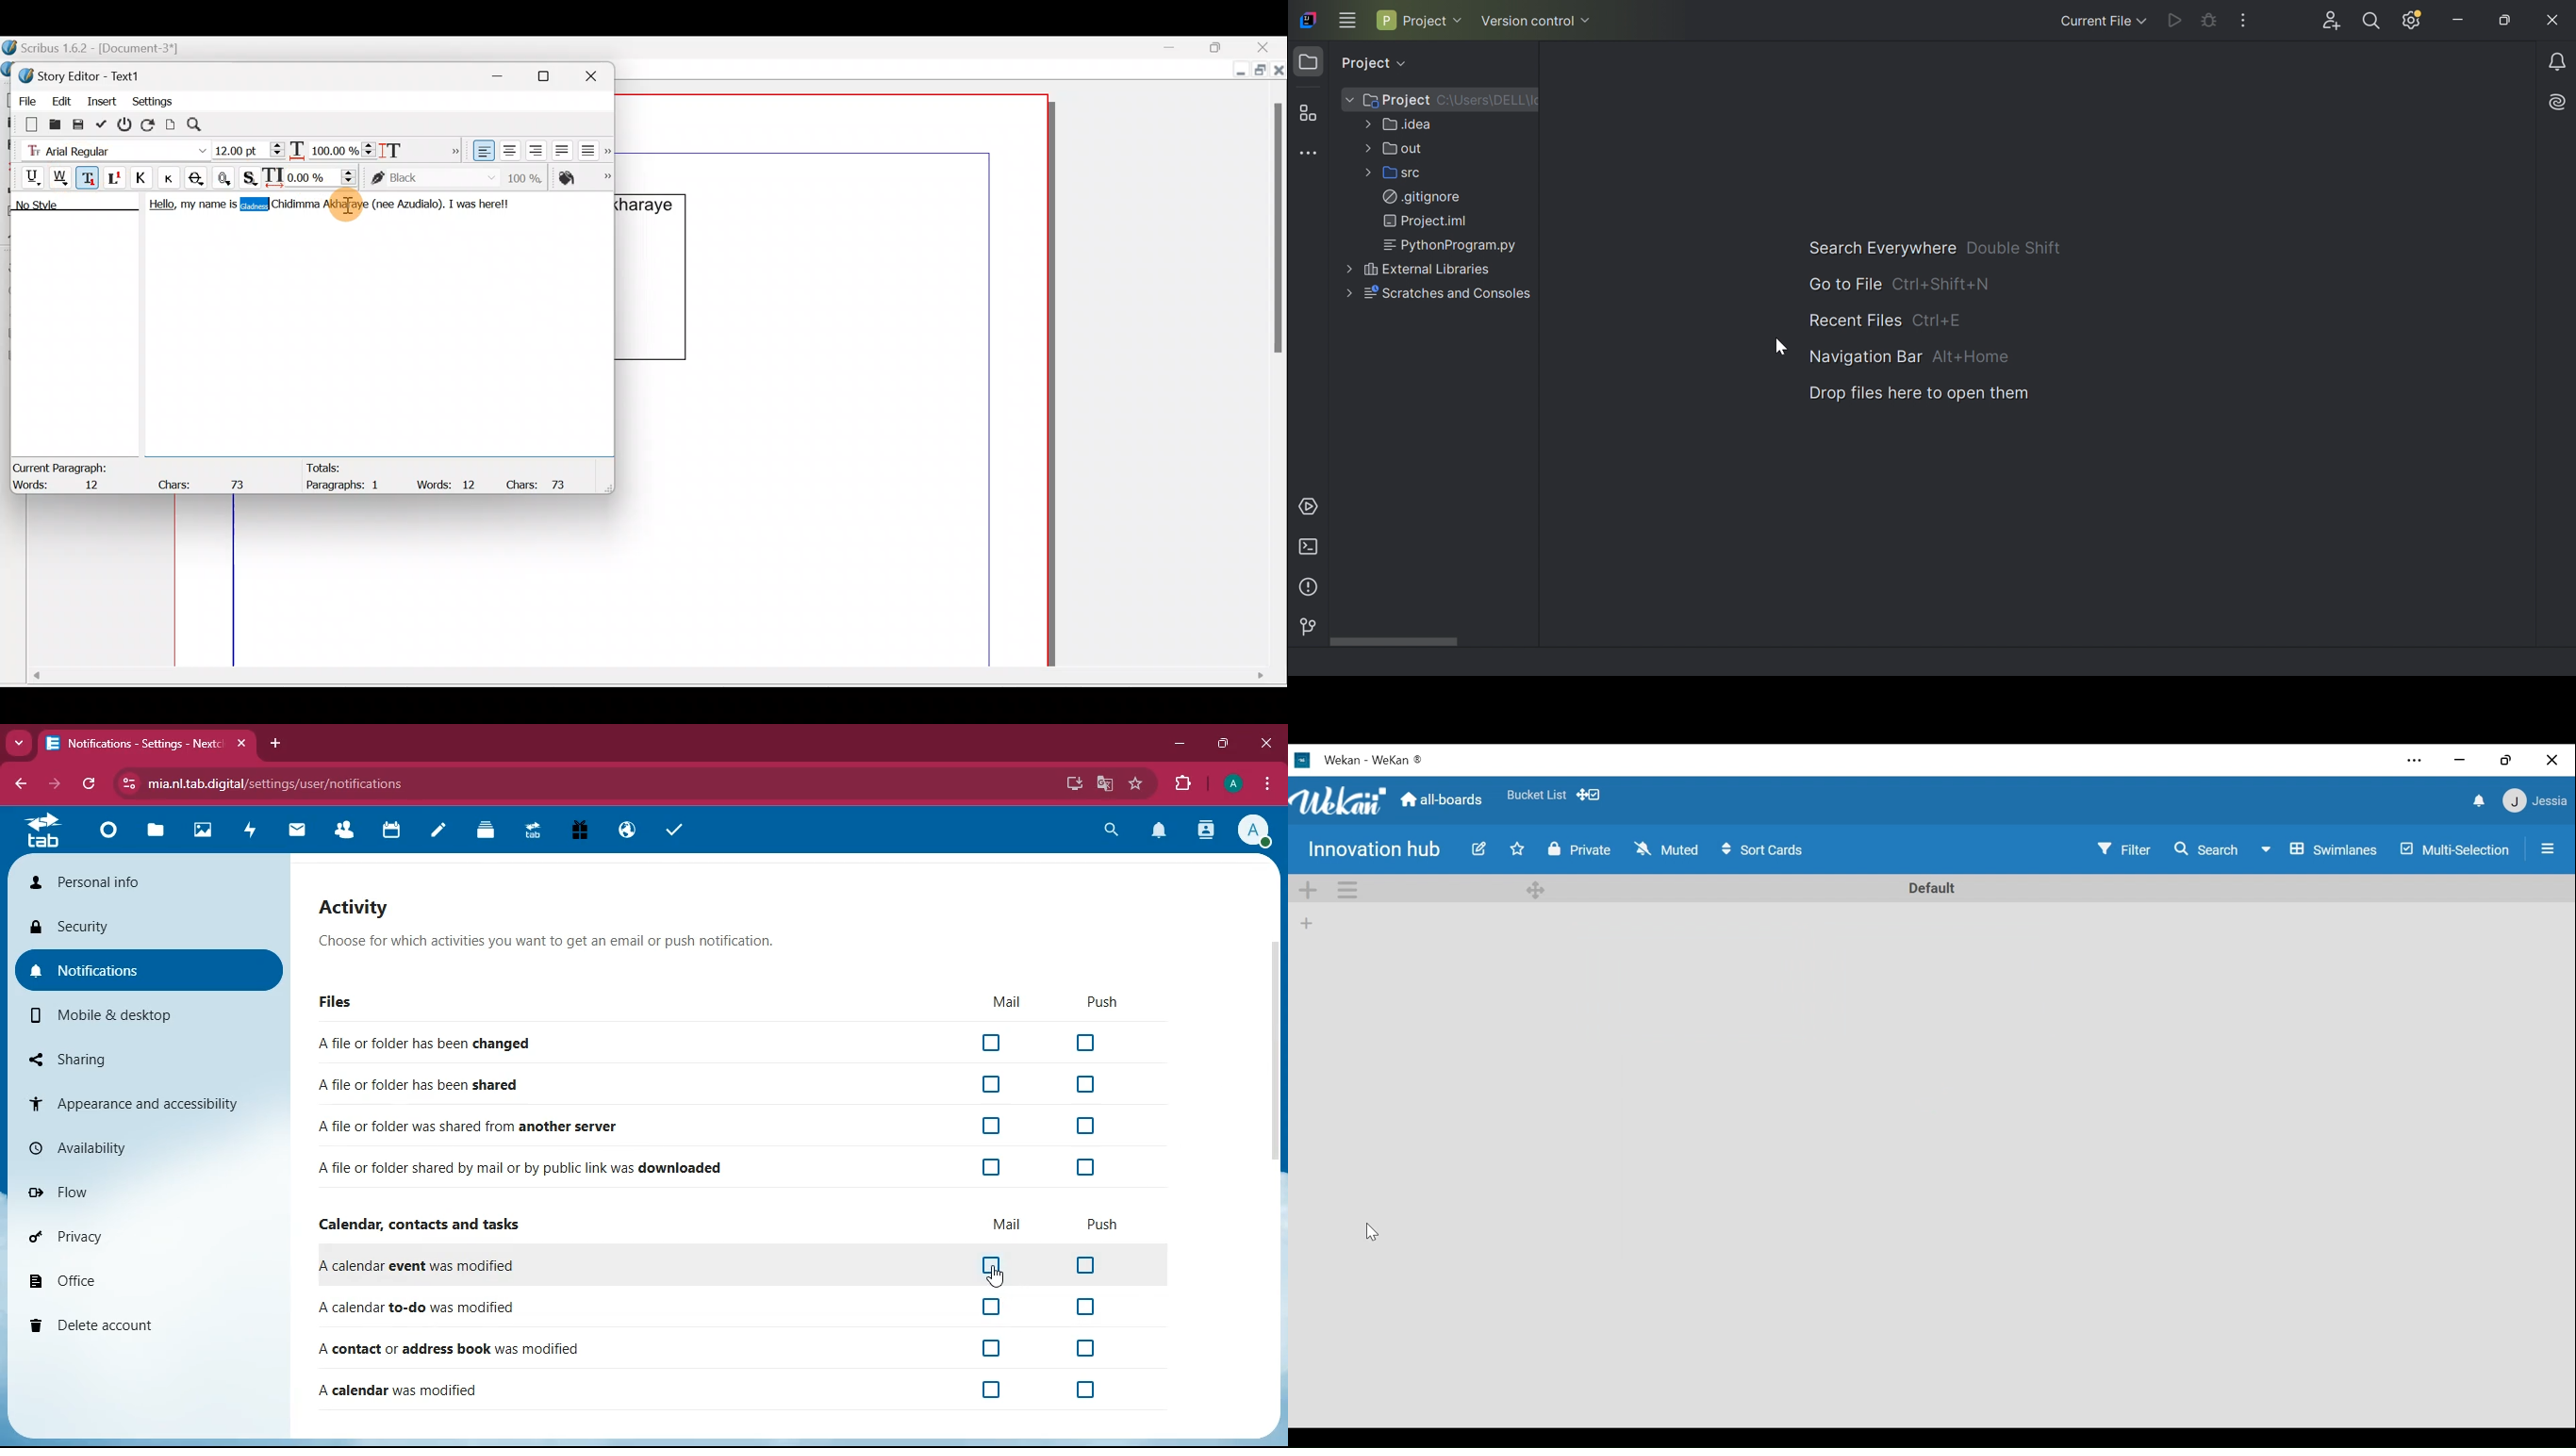 This screenshot has height=1456, width=2576. I want to click on Shortcut to favorites, so click(1537, 794).